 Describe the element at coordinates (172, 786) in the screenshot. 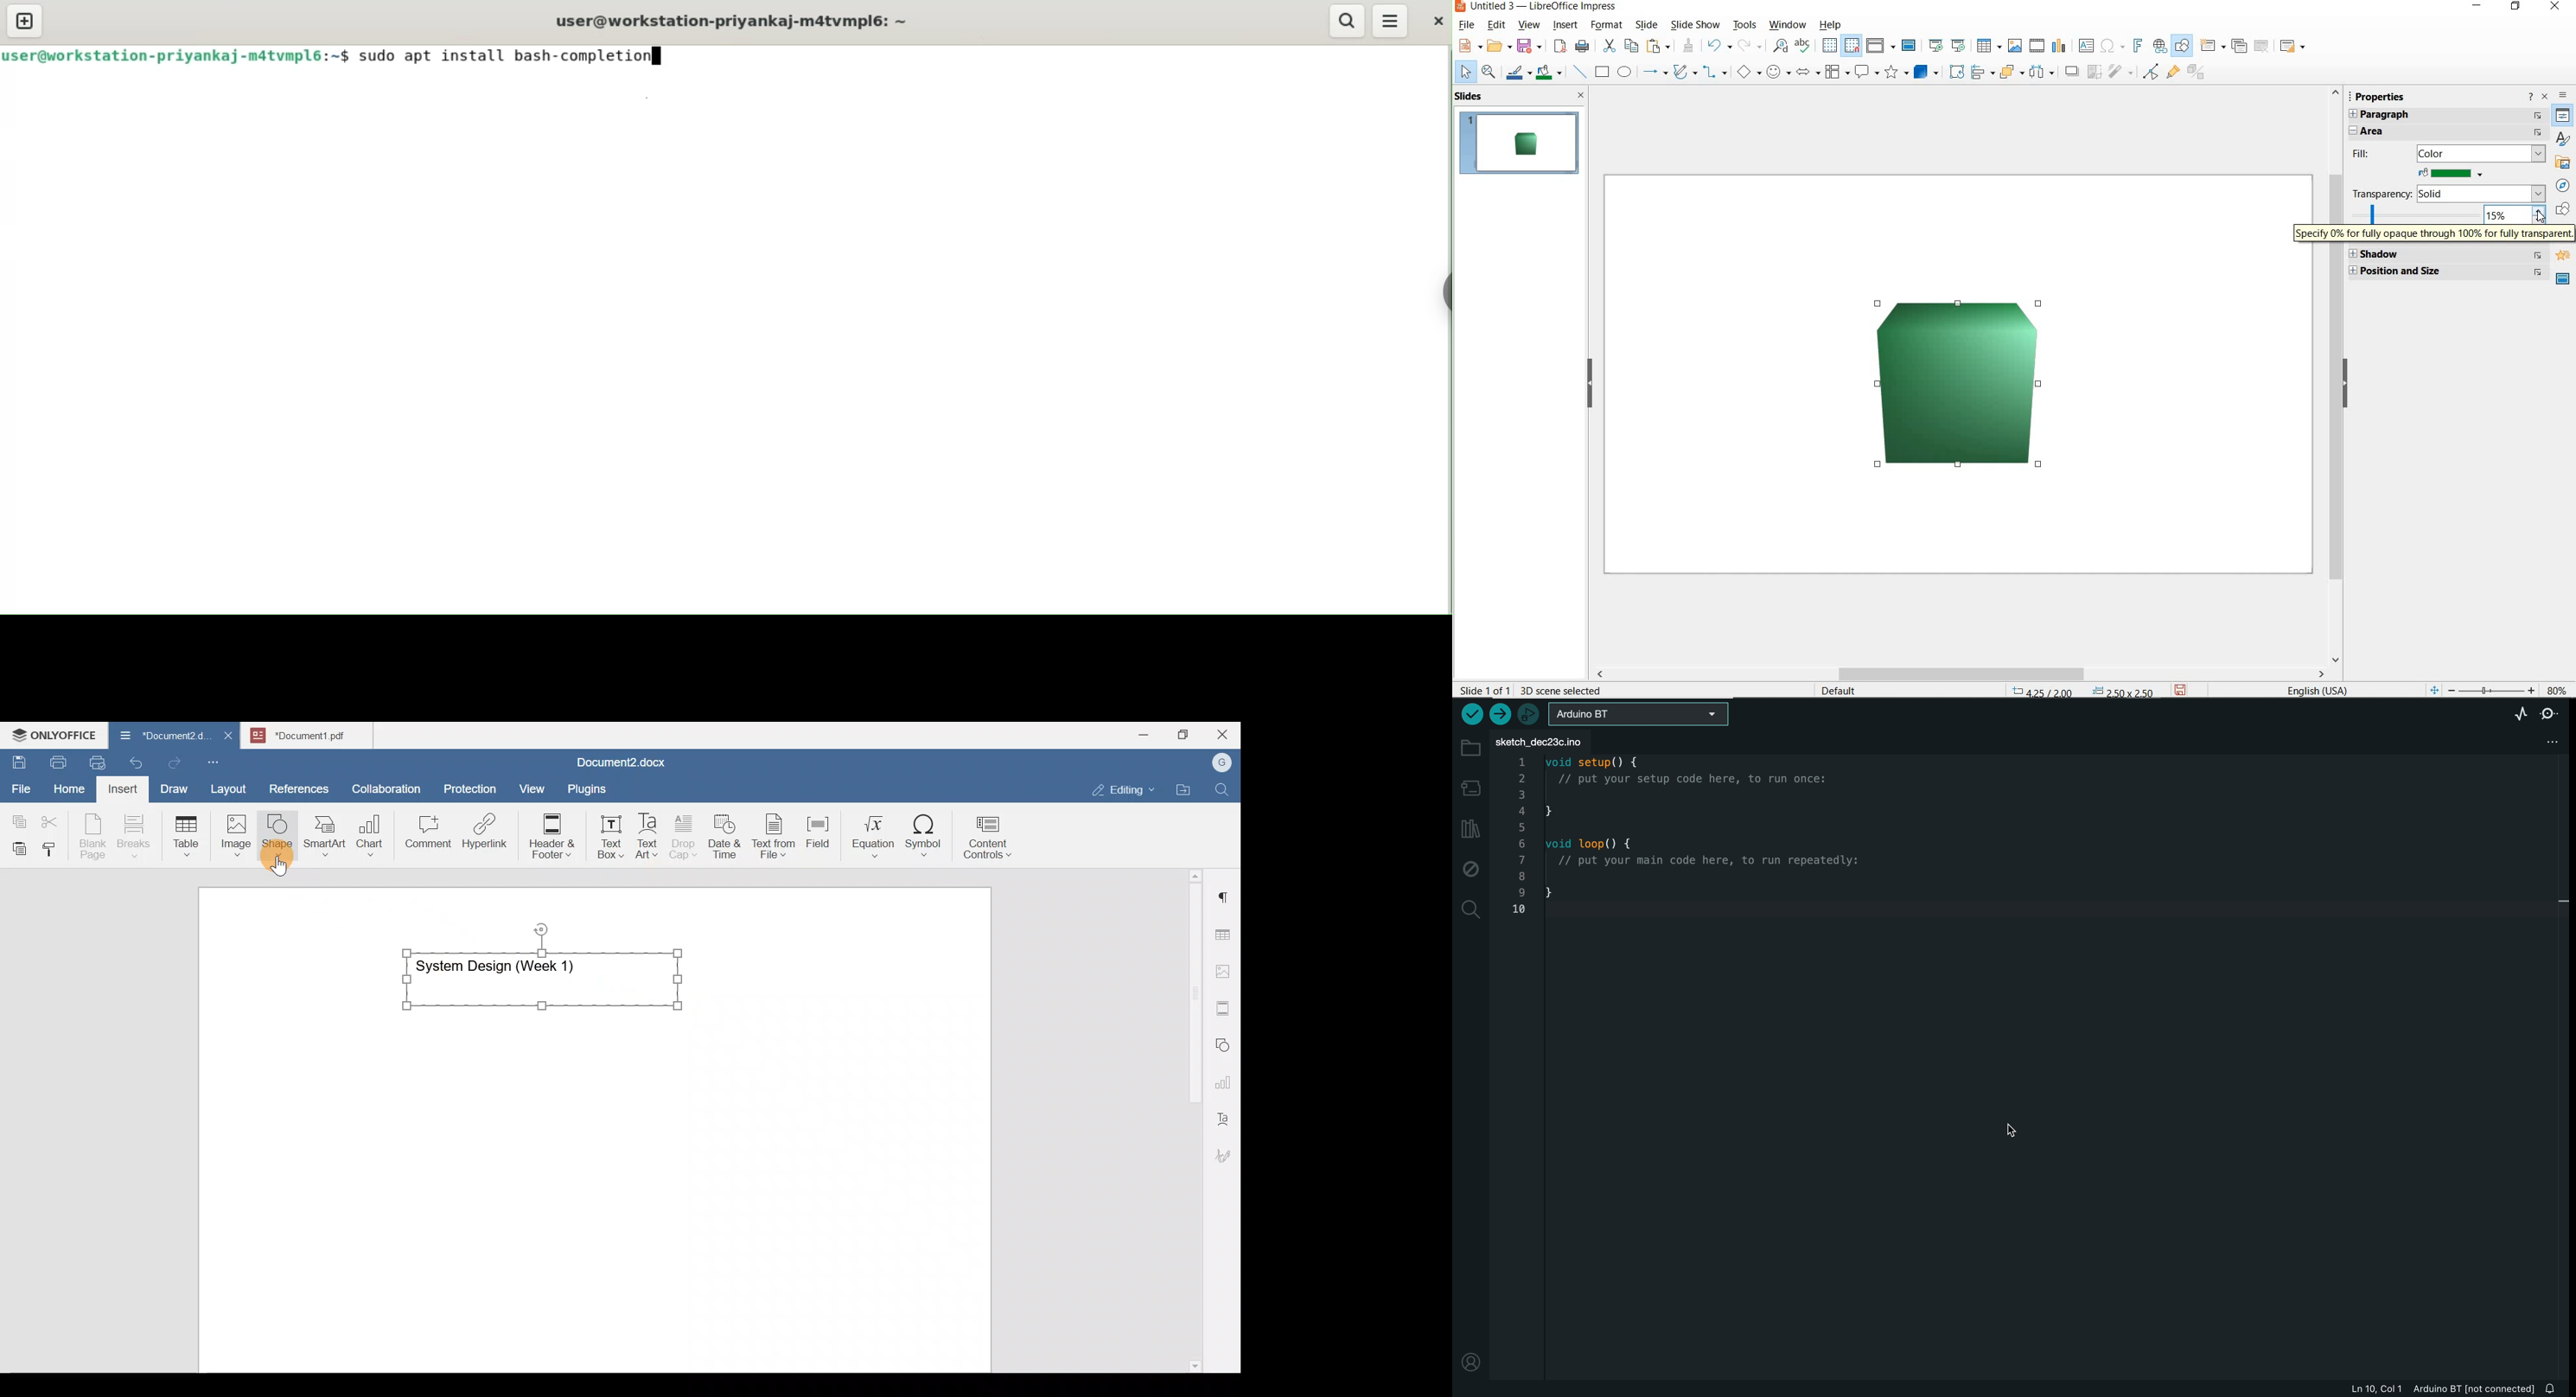

I see `Draw` at that location.